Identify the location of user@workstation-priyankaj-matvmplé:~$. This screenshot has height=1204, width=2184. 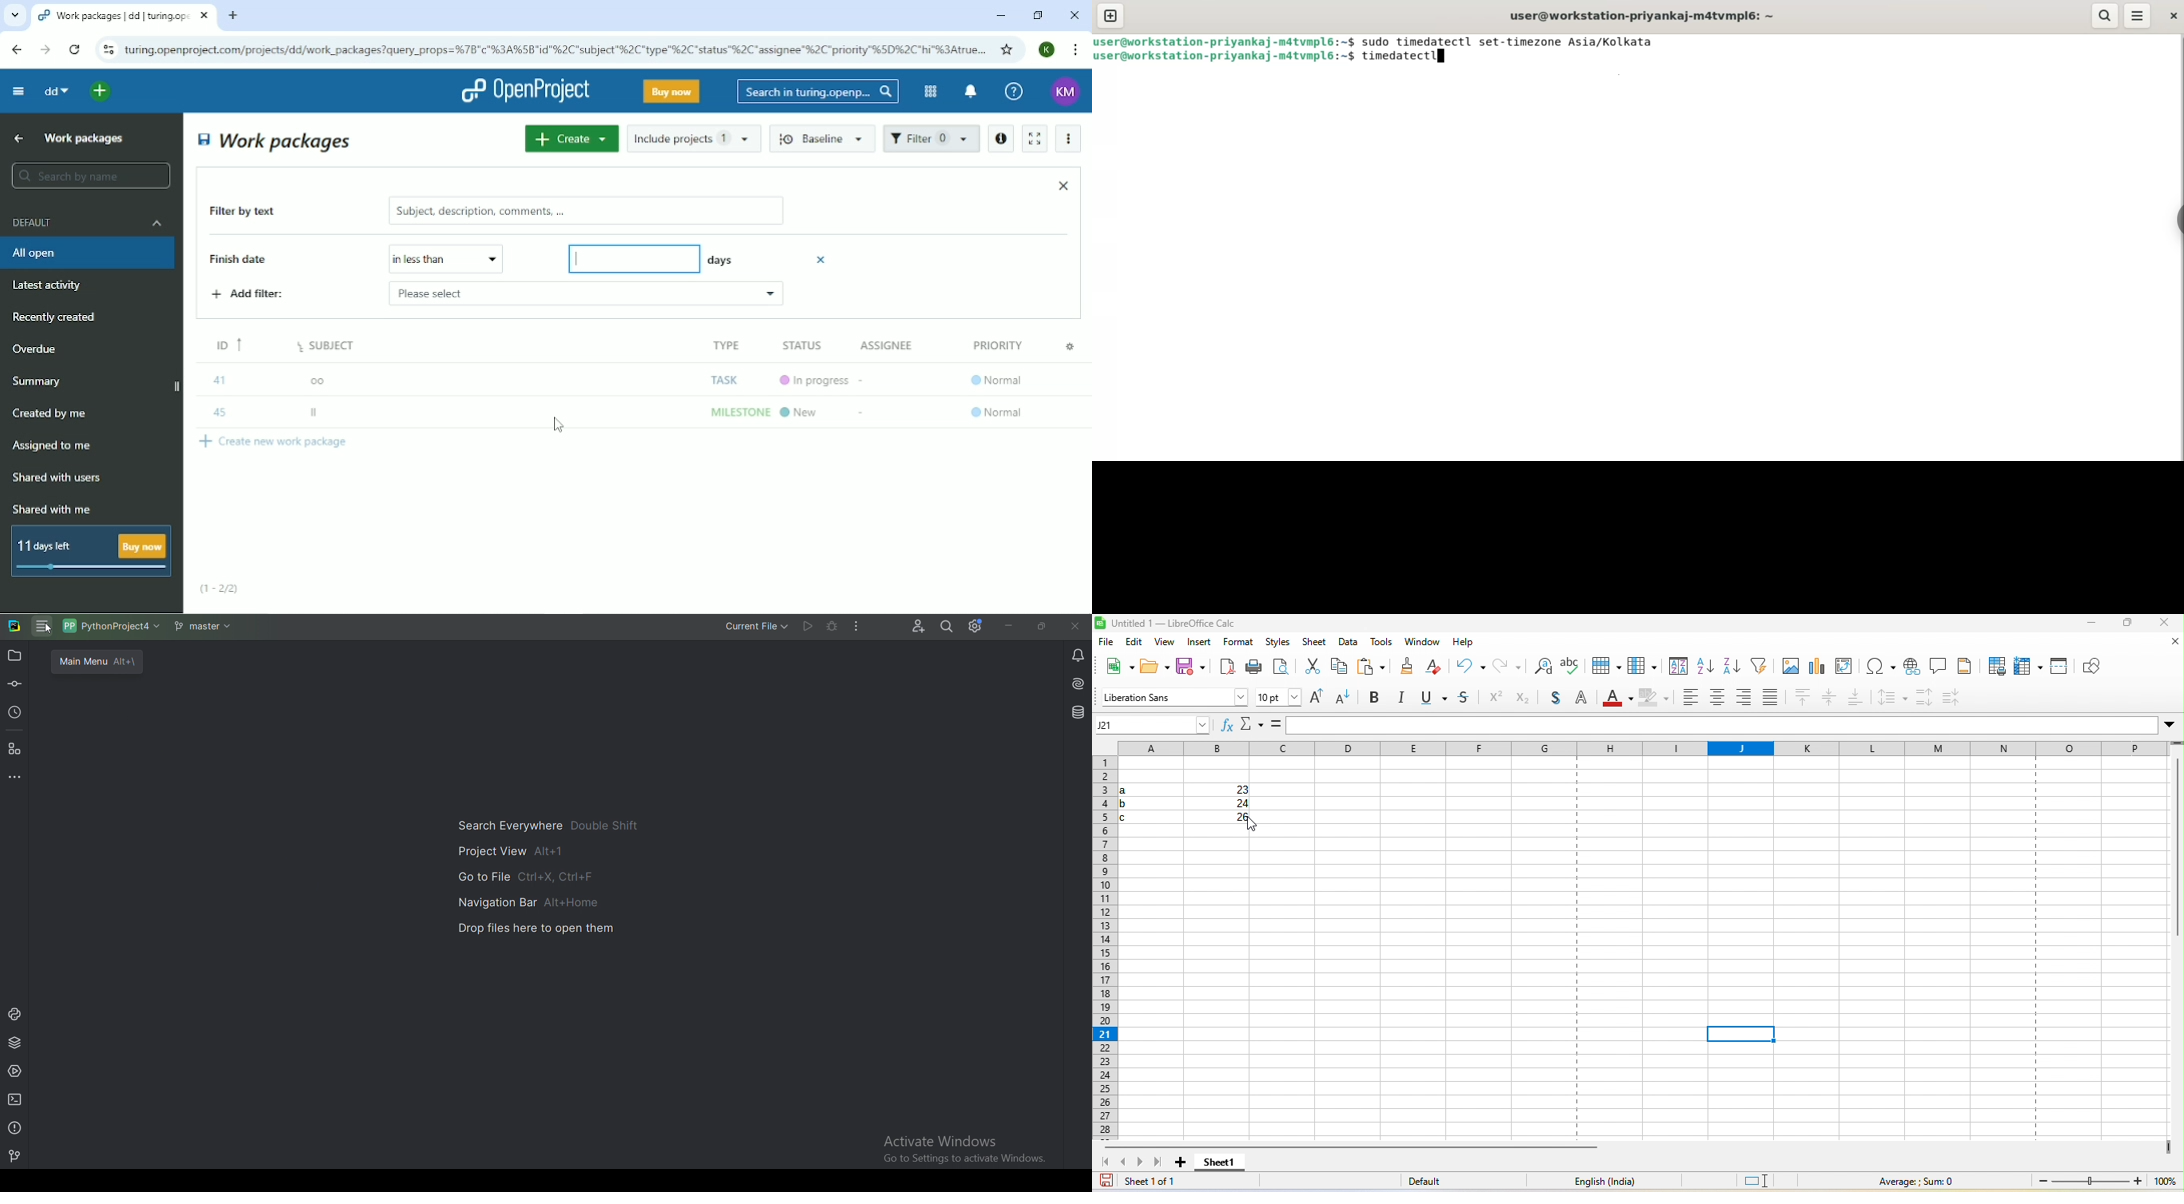
(1225, 42).